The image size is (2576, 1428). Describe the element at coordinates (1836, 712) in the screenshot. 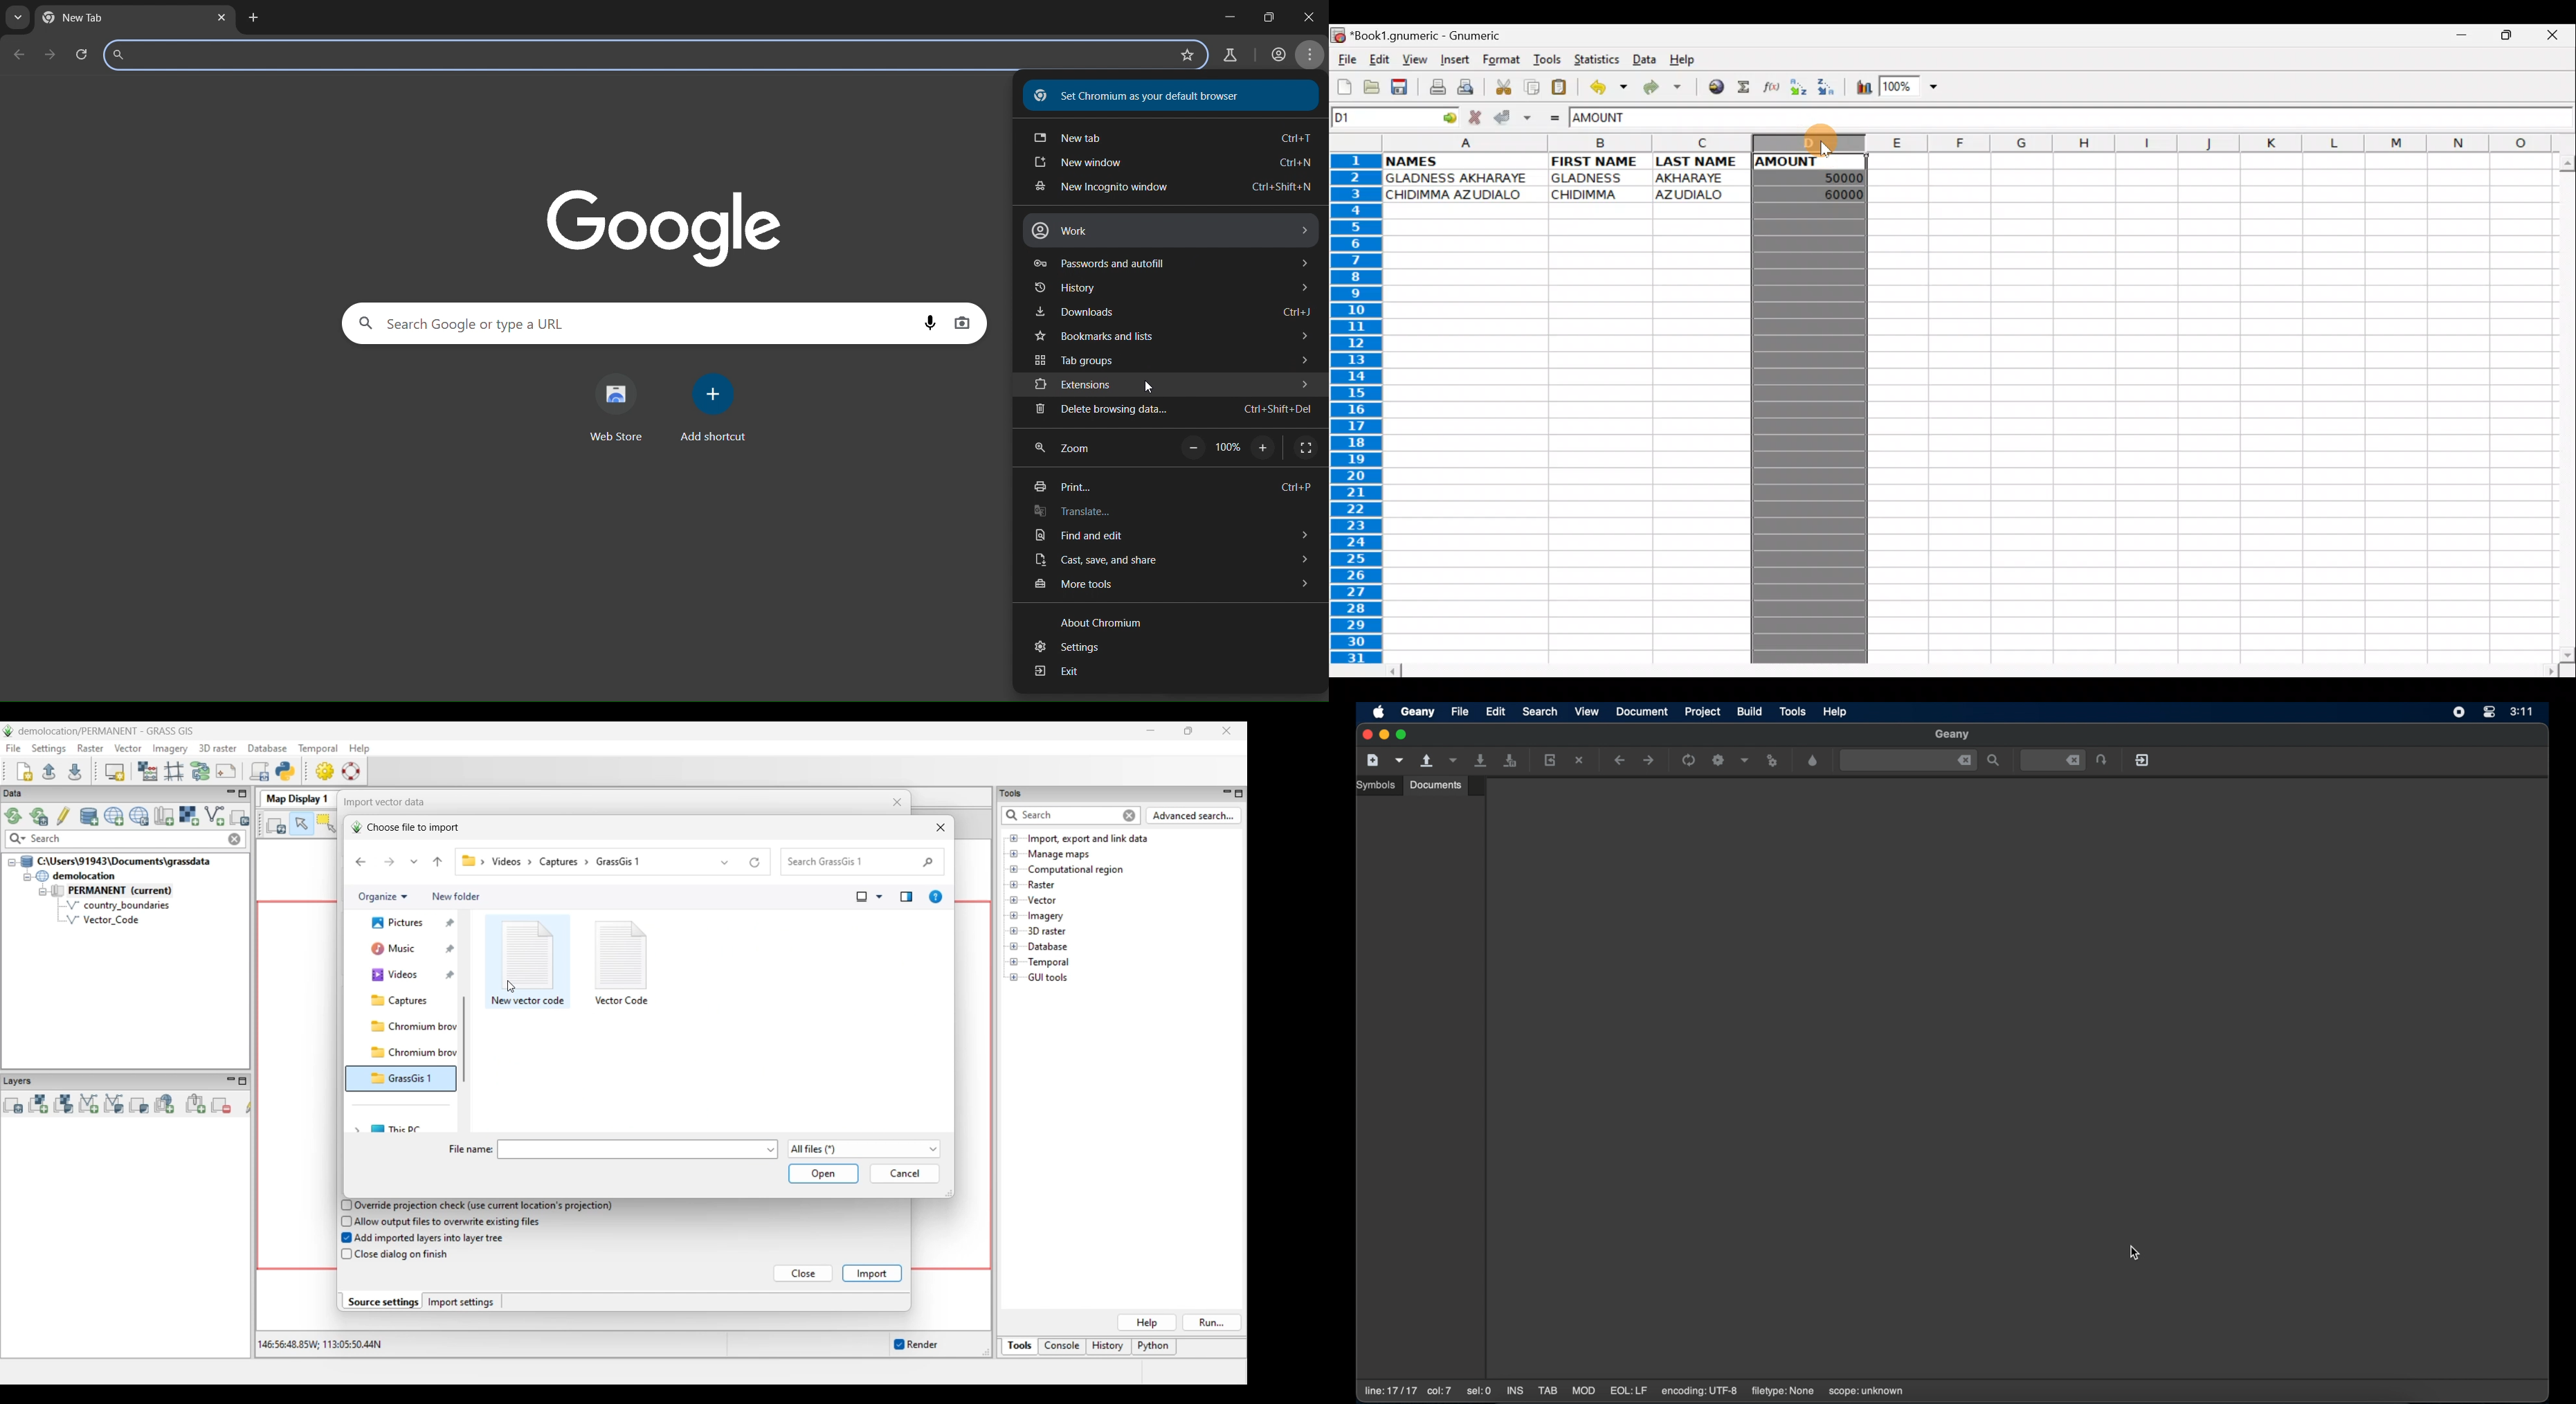

I see `help` at that location.